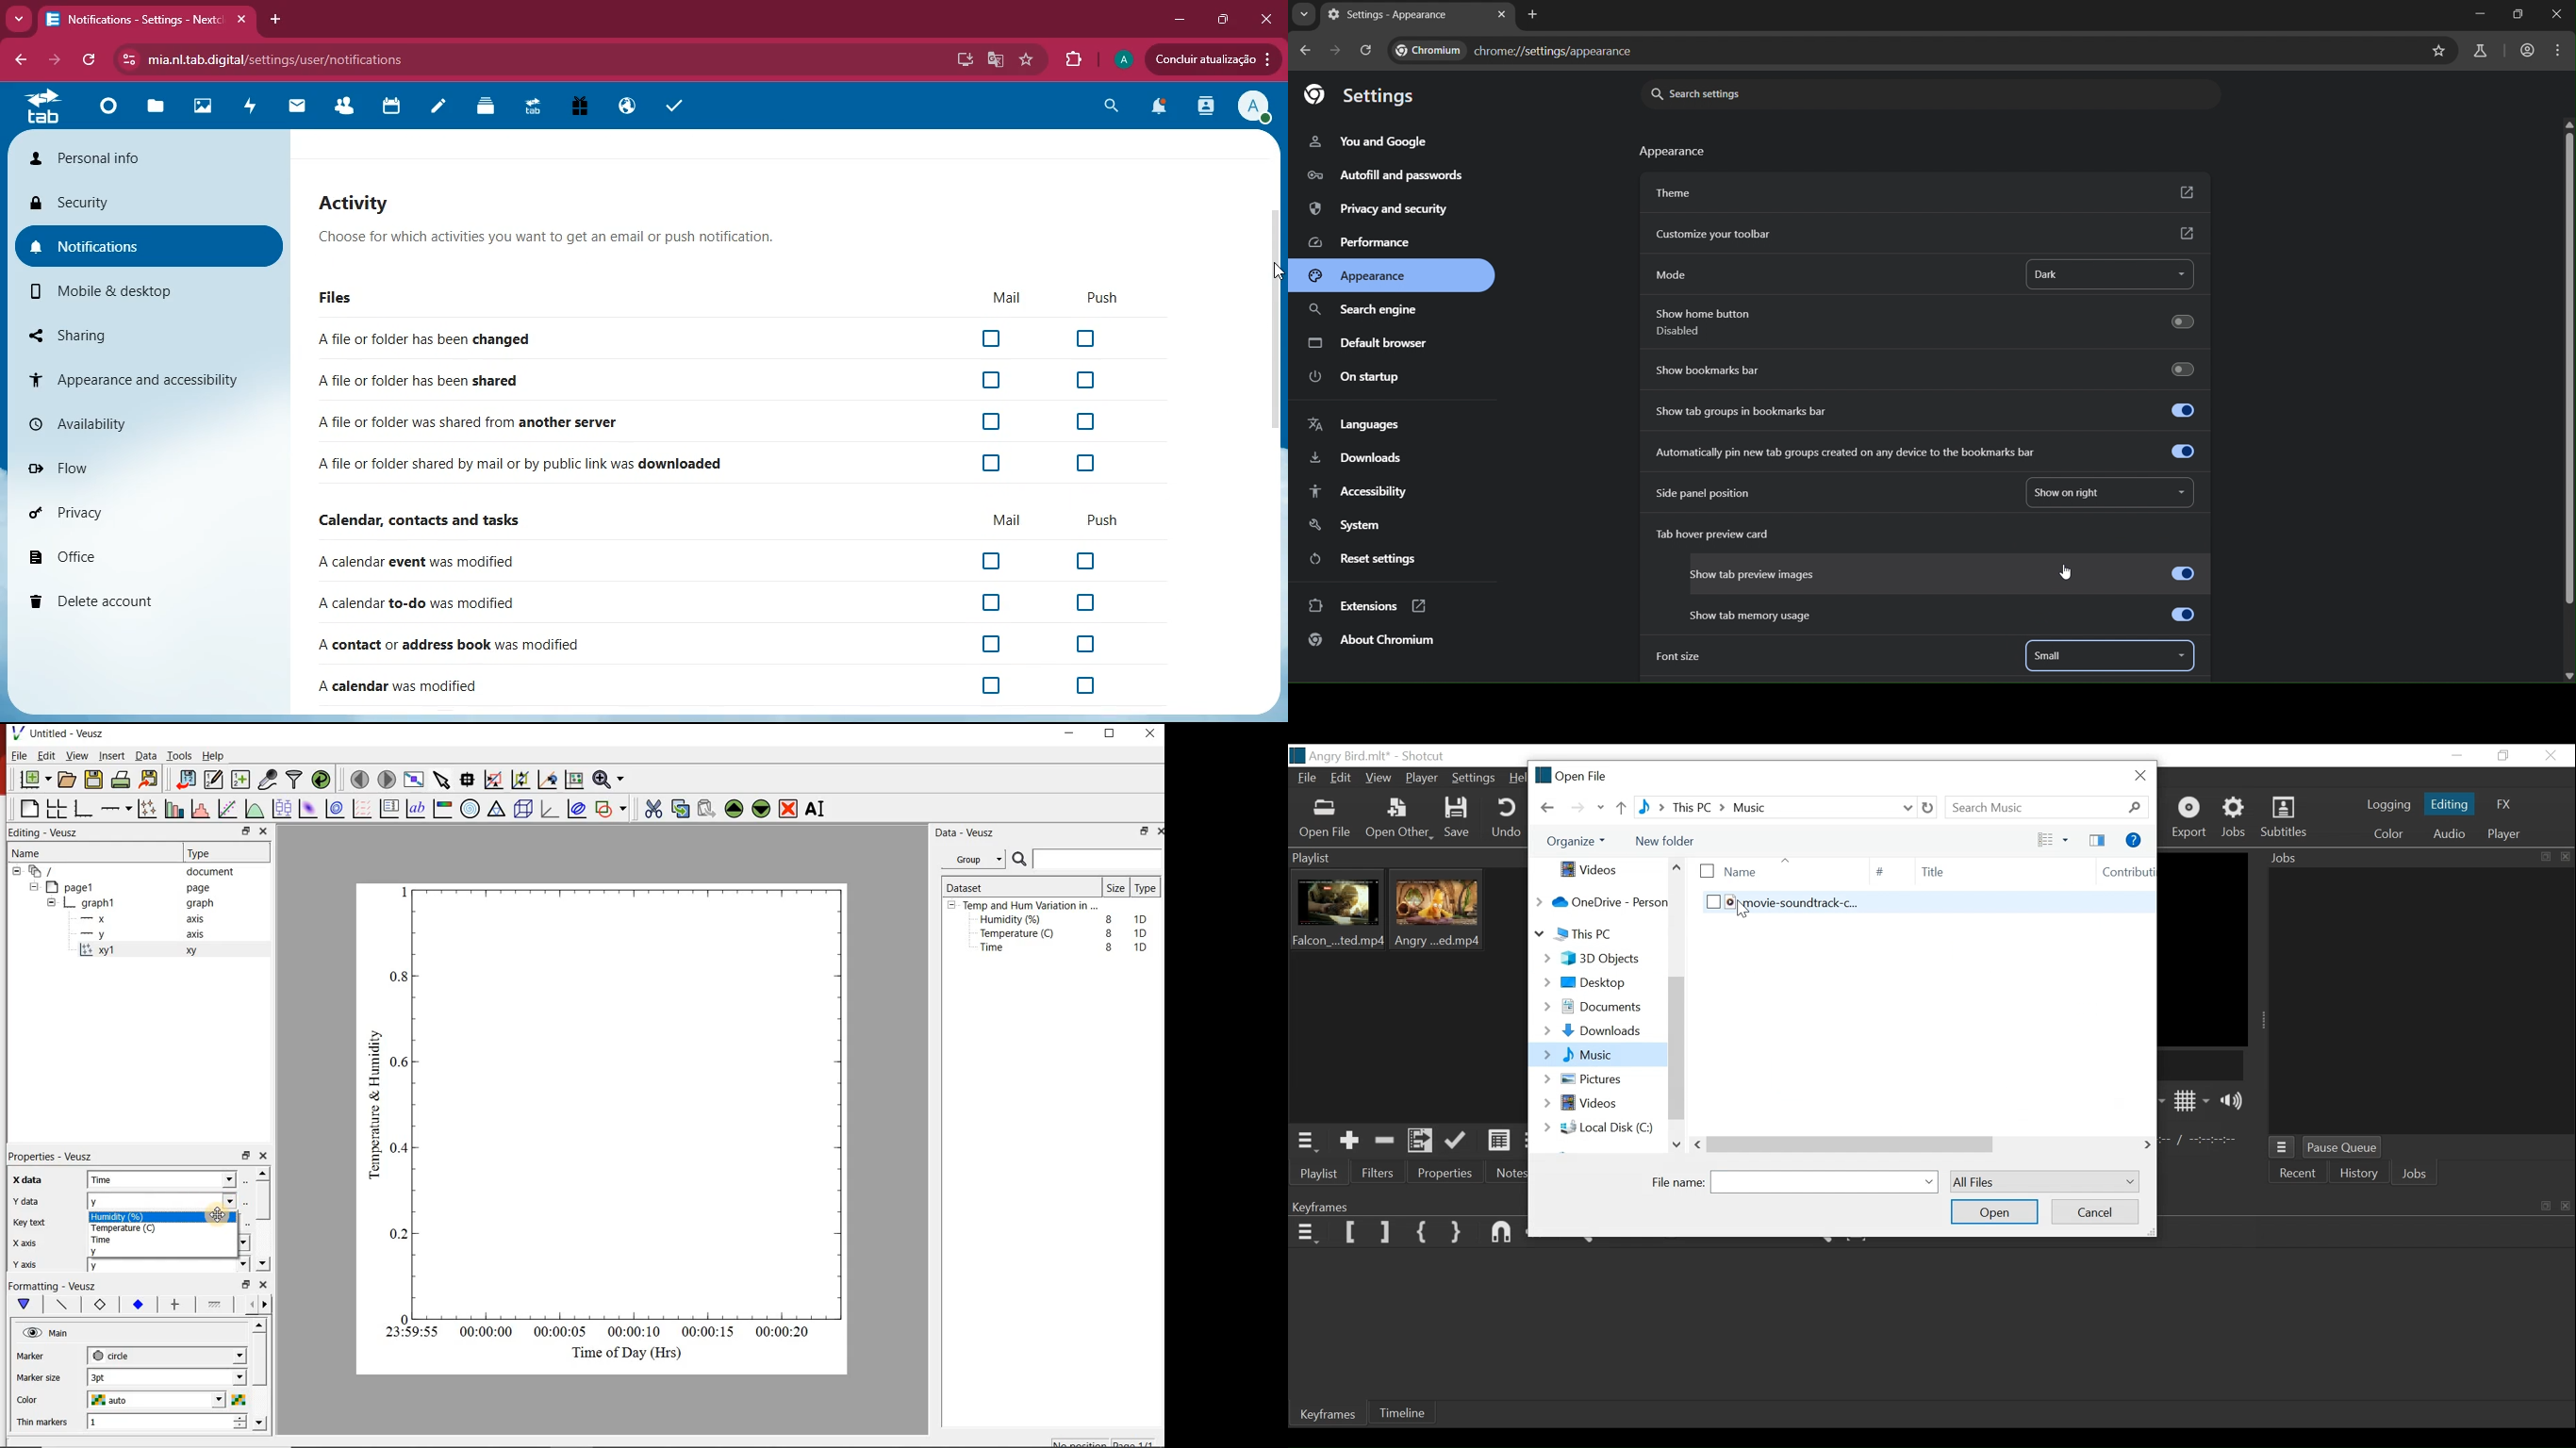 The image size is (2576, 1456). Describe the element at coordinates (147, 424) in the screenshot. I see `availability` at that location.